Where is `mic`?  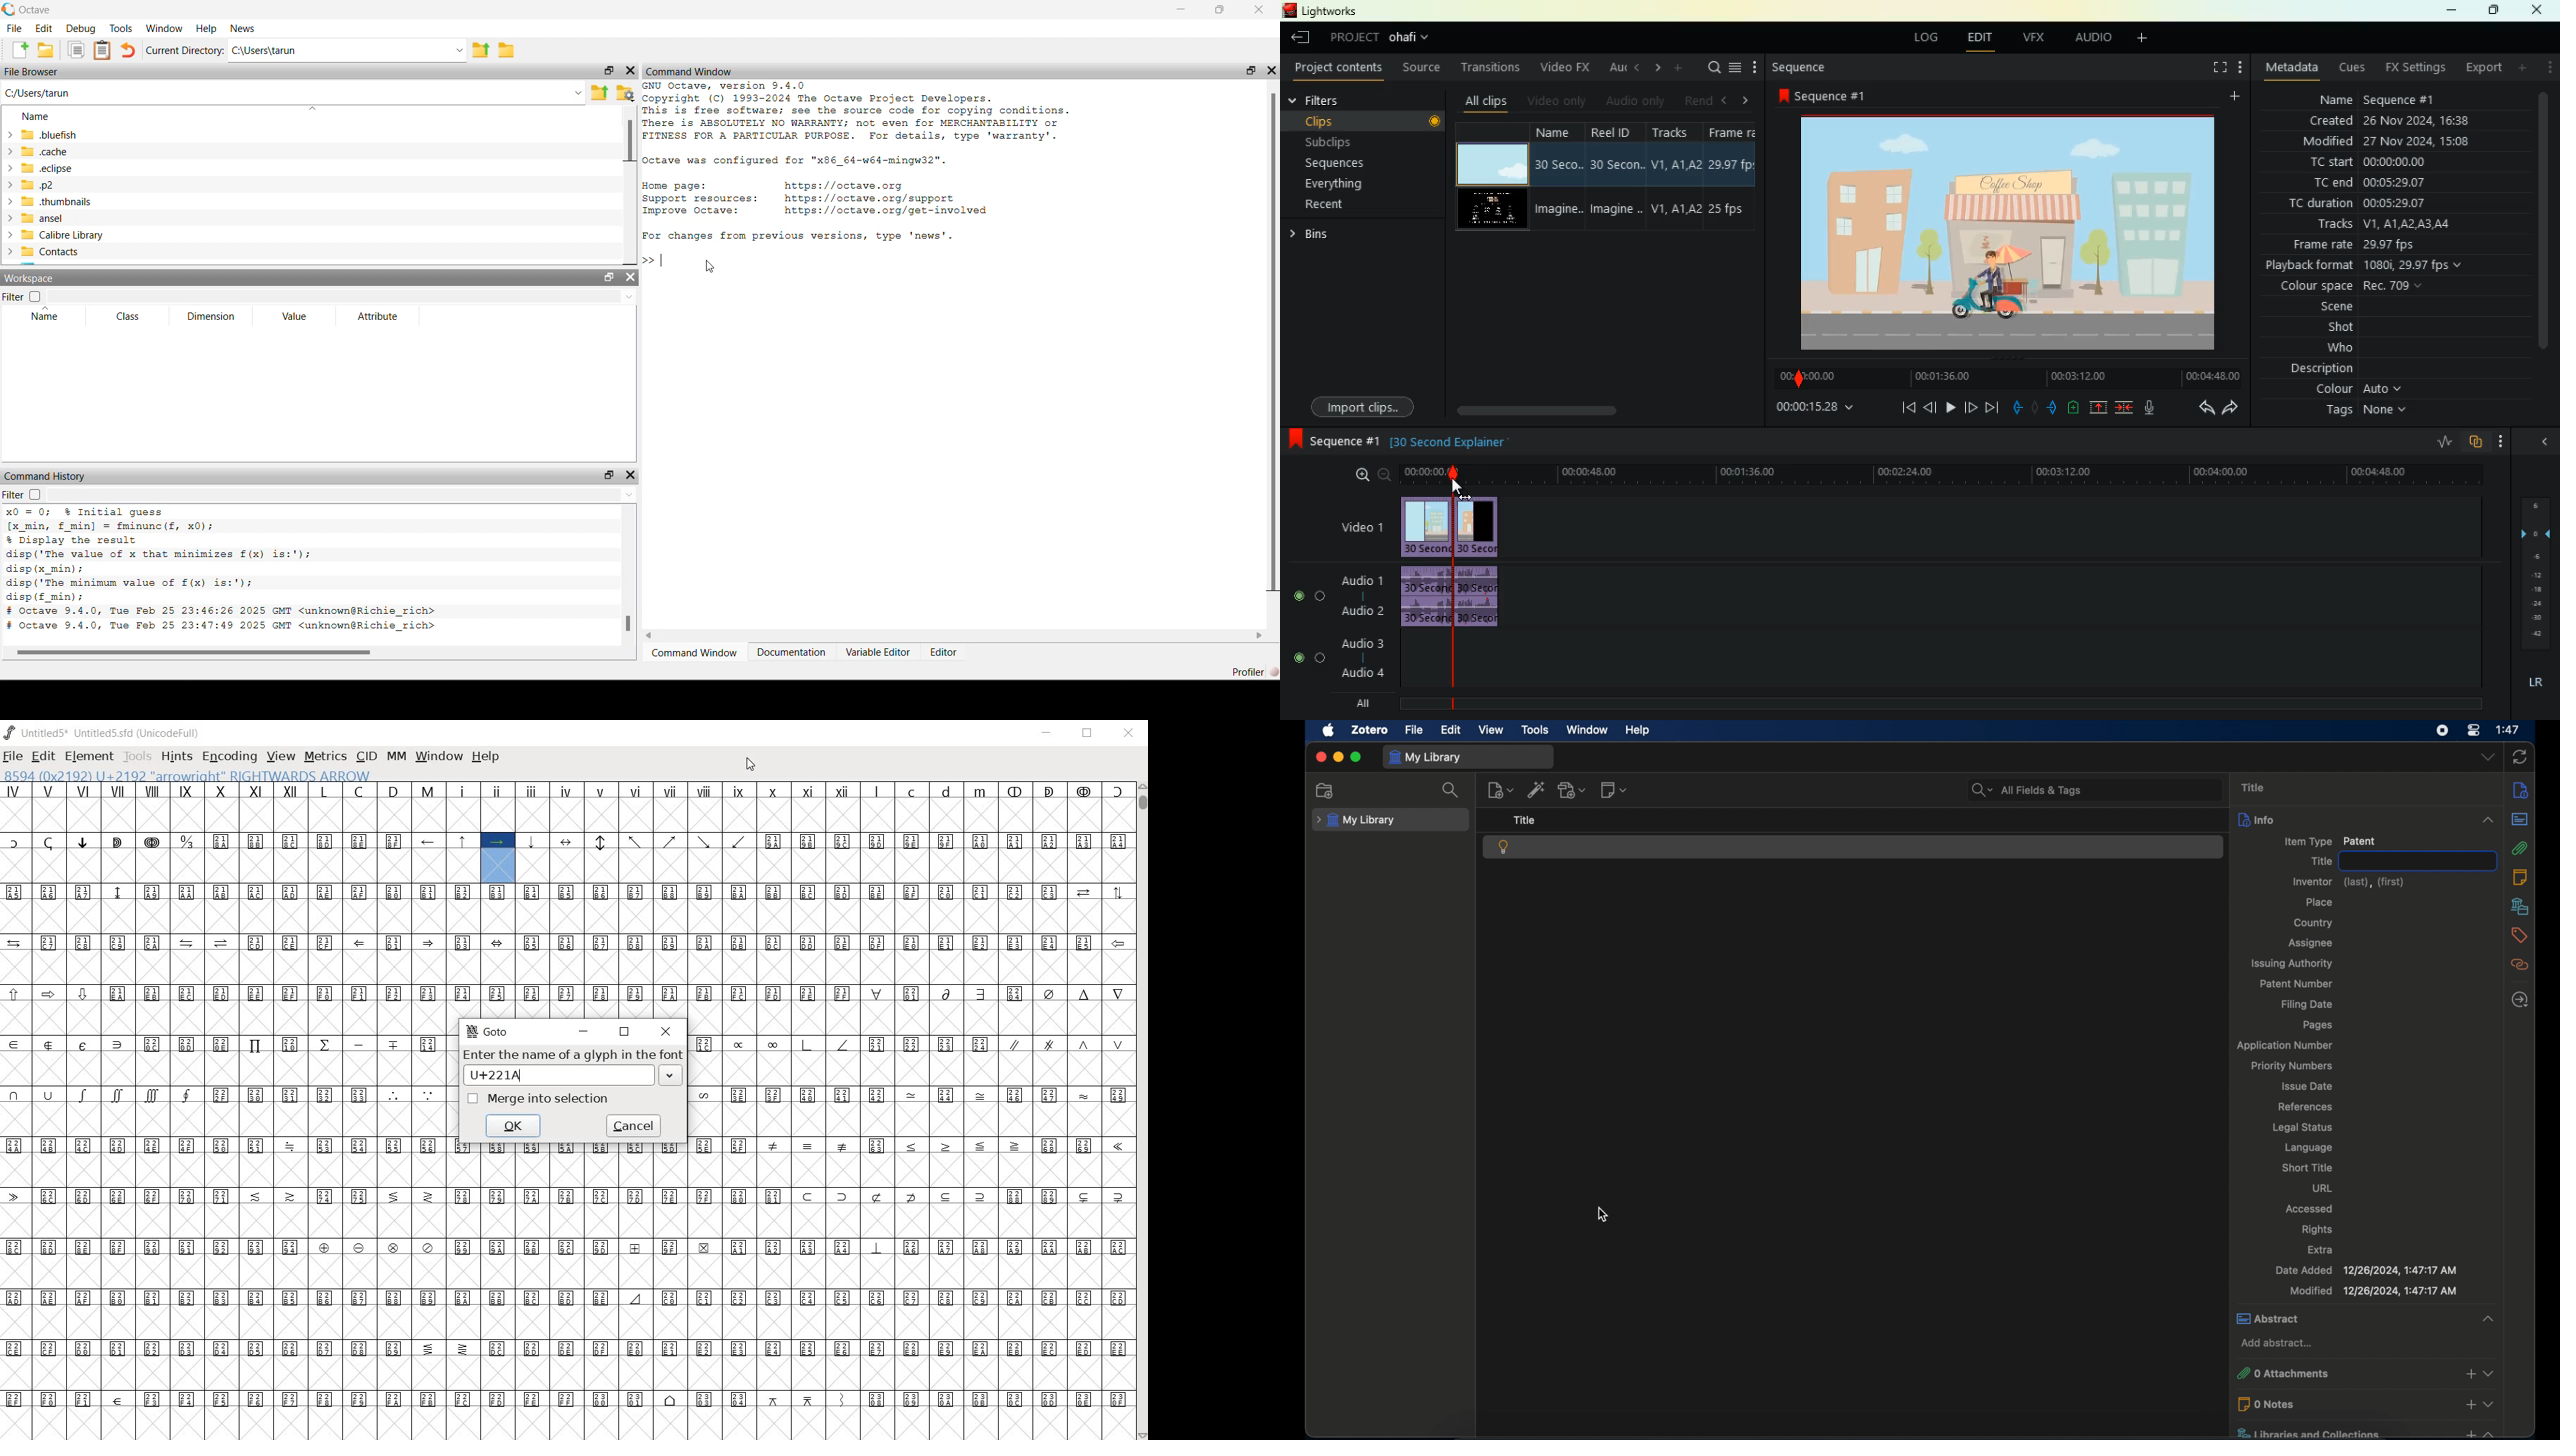 mic is located at coordinates (2151, 405).